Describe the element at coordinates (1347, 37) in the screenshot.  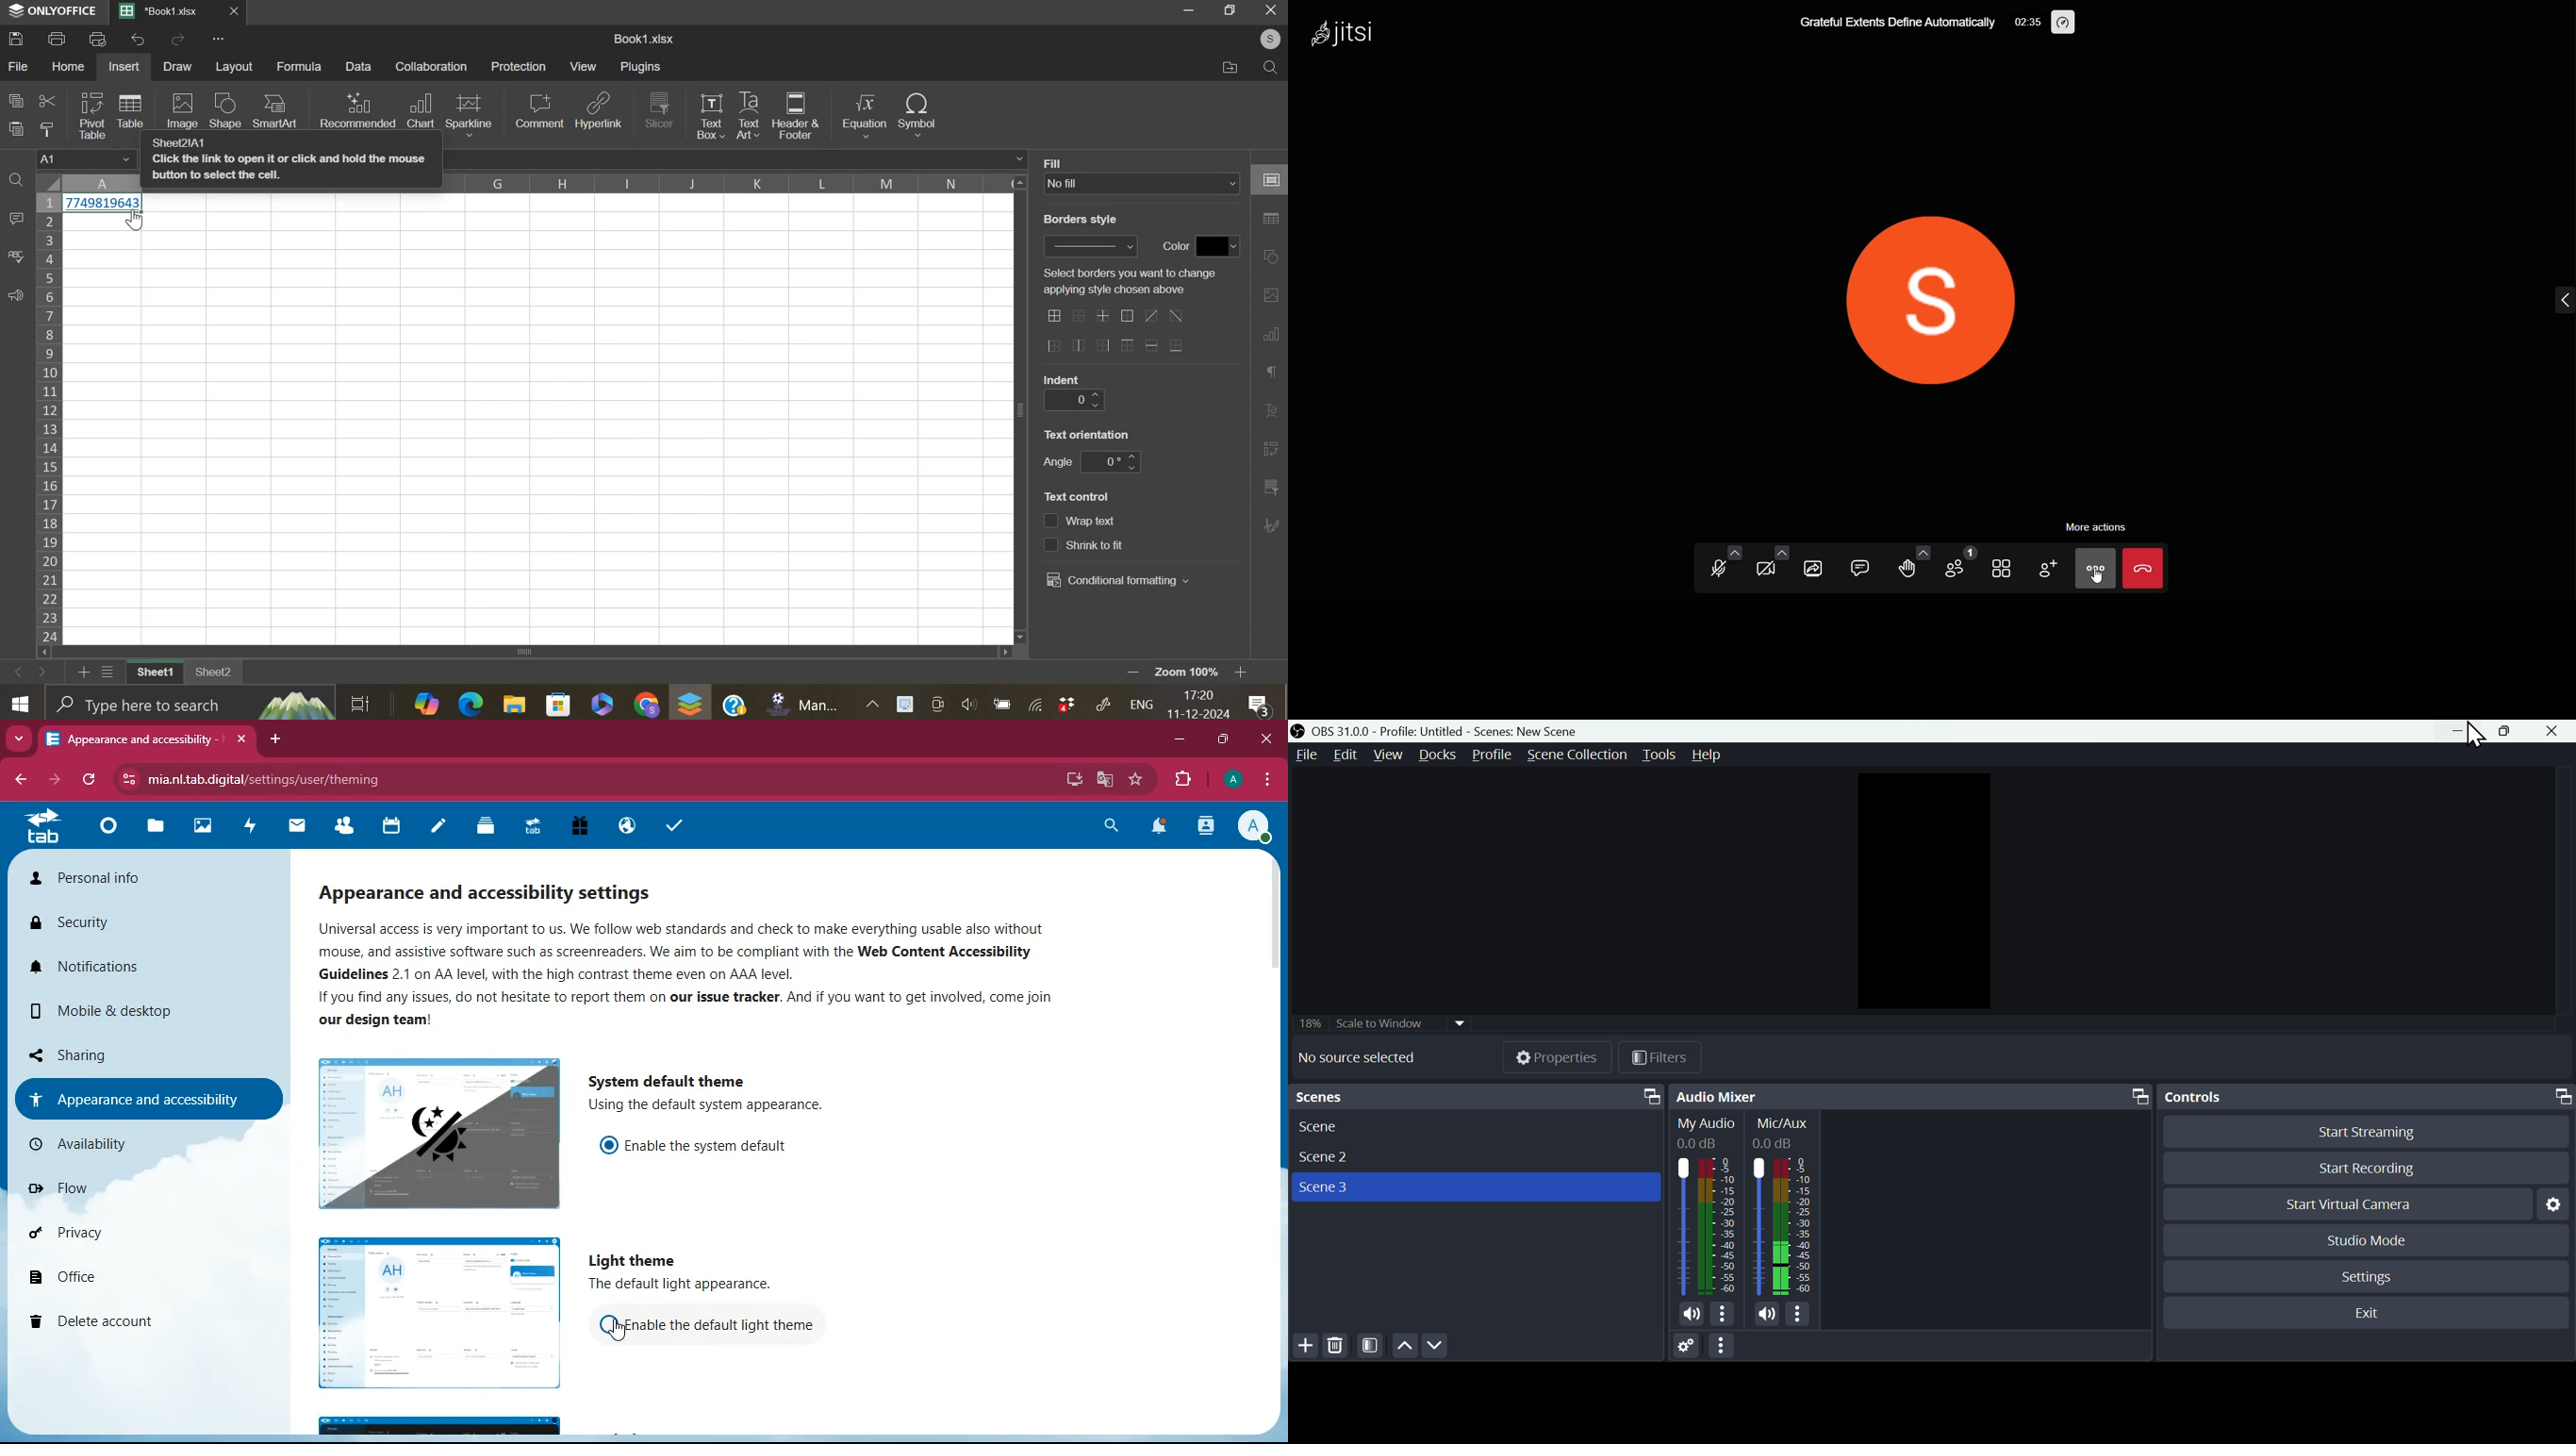
I see `logo` at that location.